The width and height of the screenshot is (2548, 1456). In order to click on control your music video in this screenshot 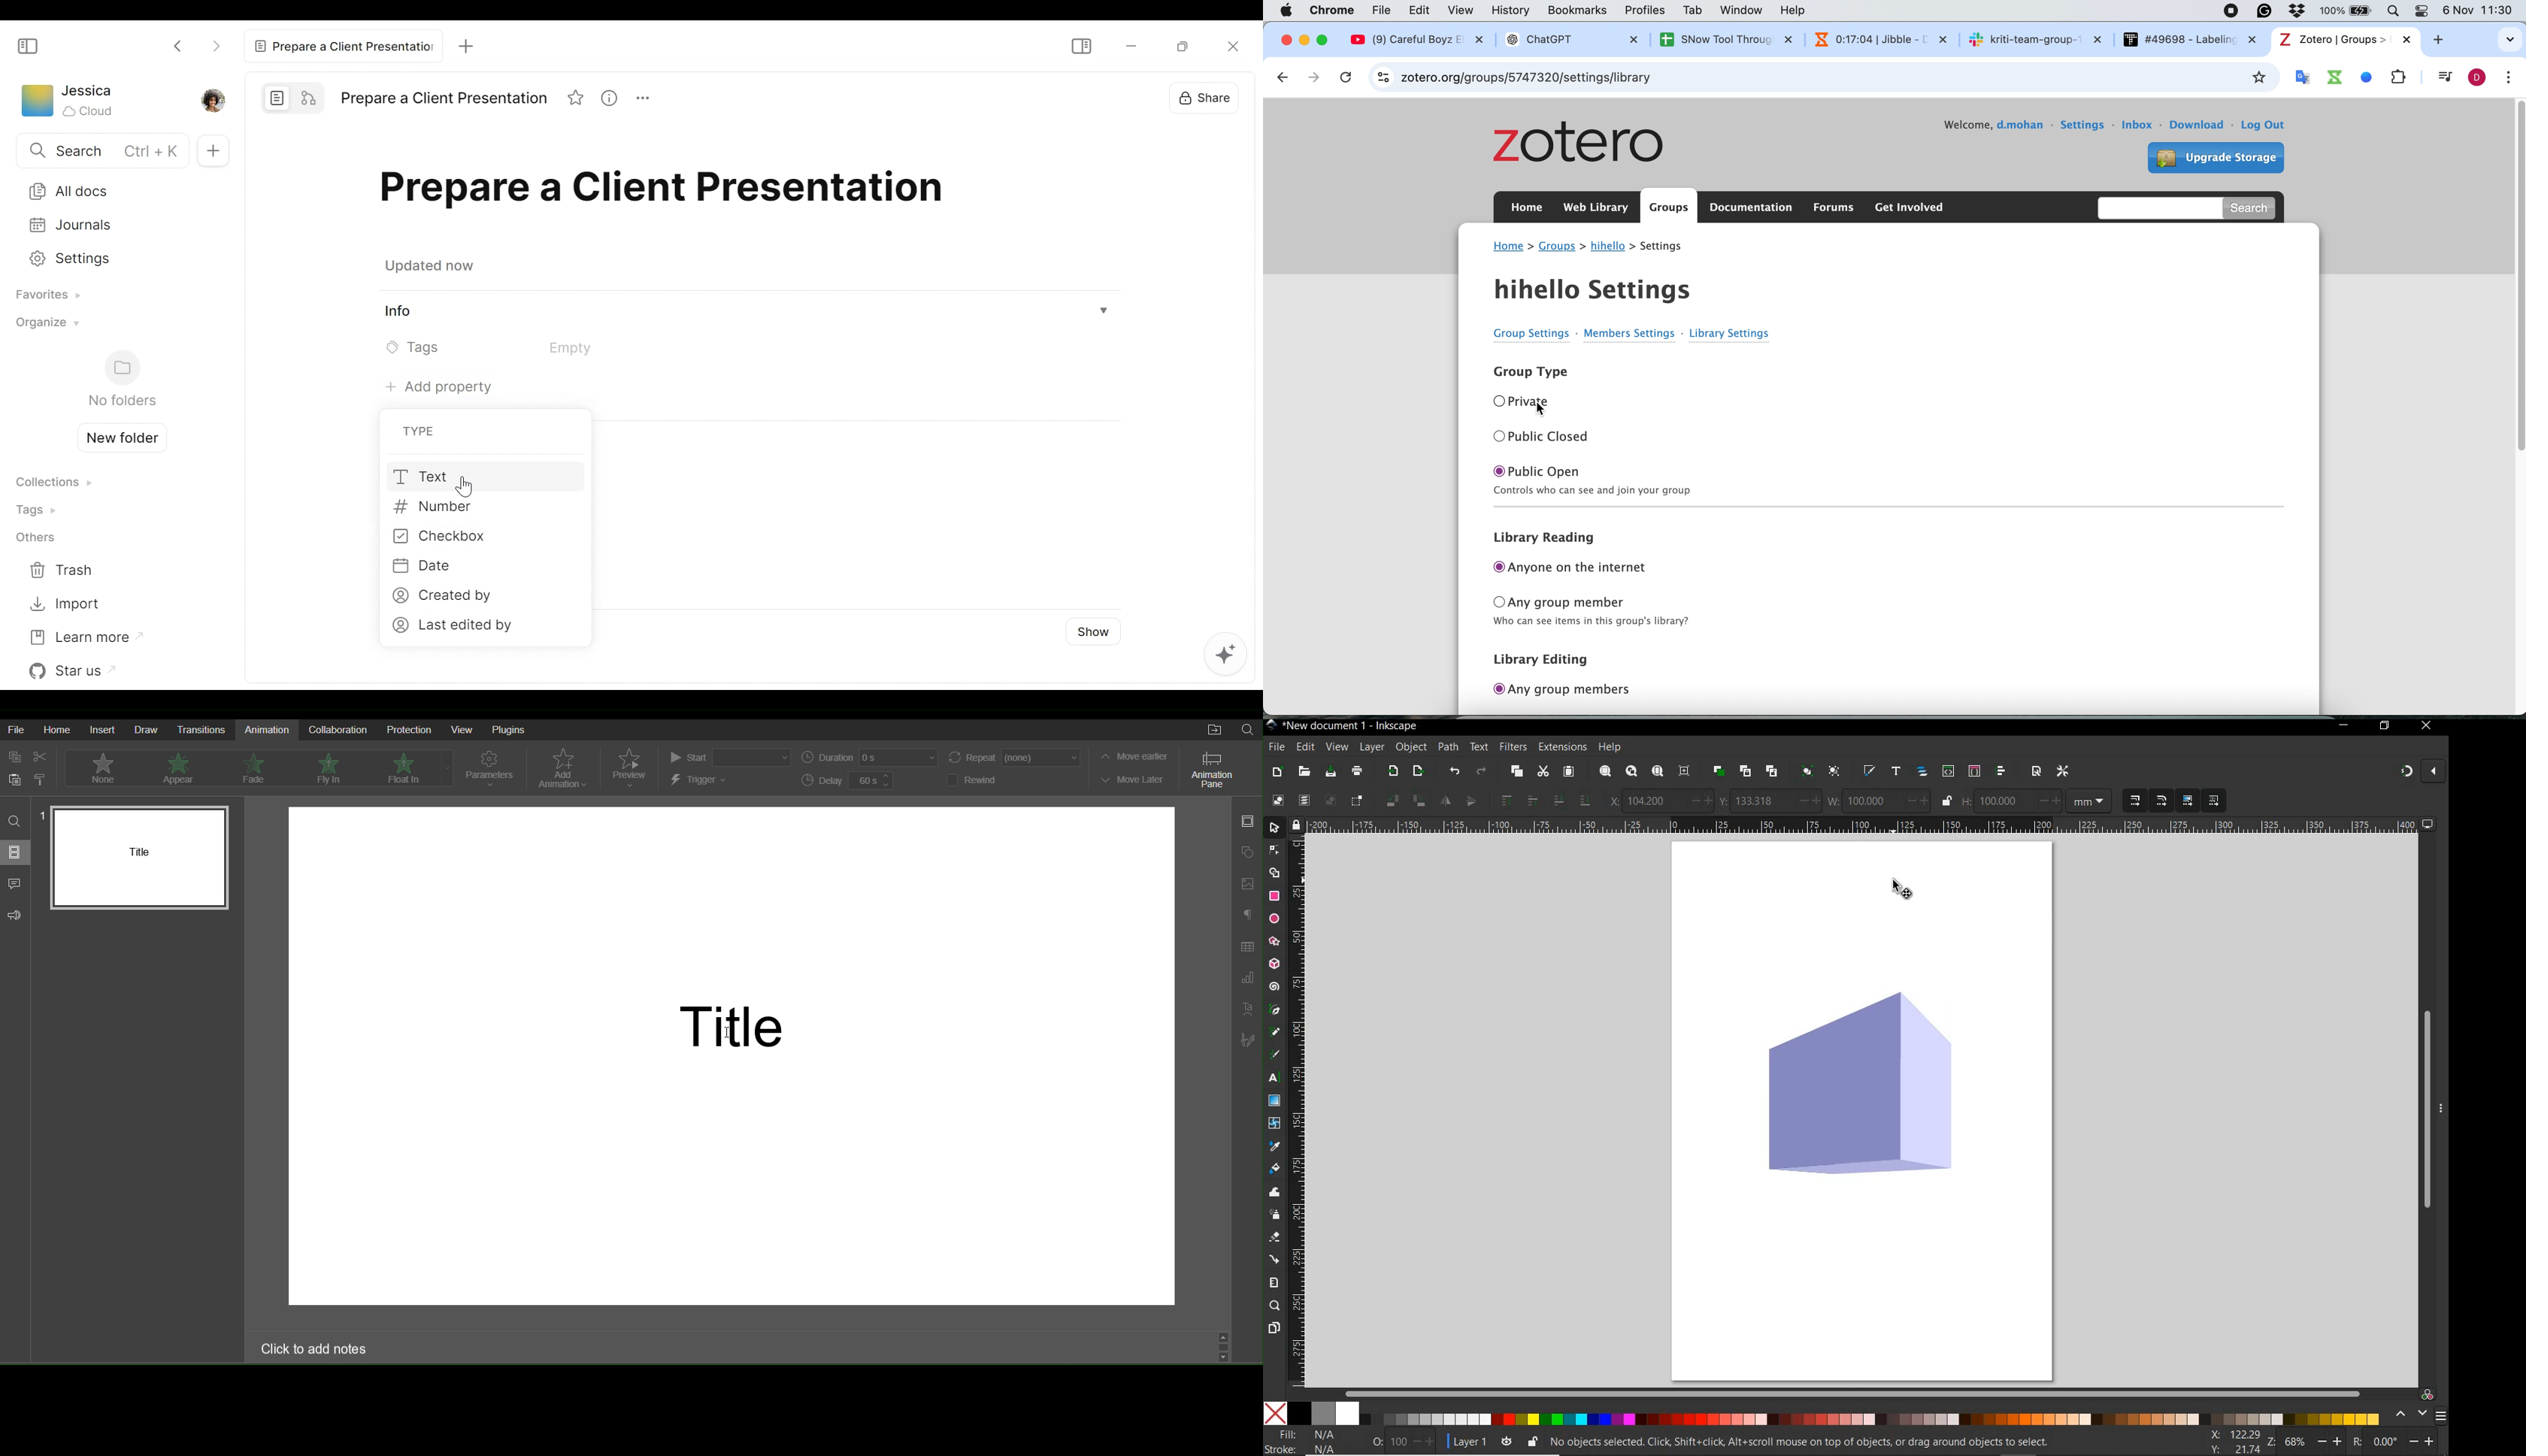, I will do `click(2442, 78)`.